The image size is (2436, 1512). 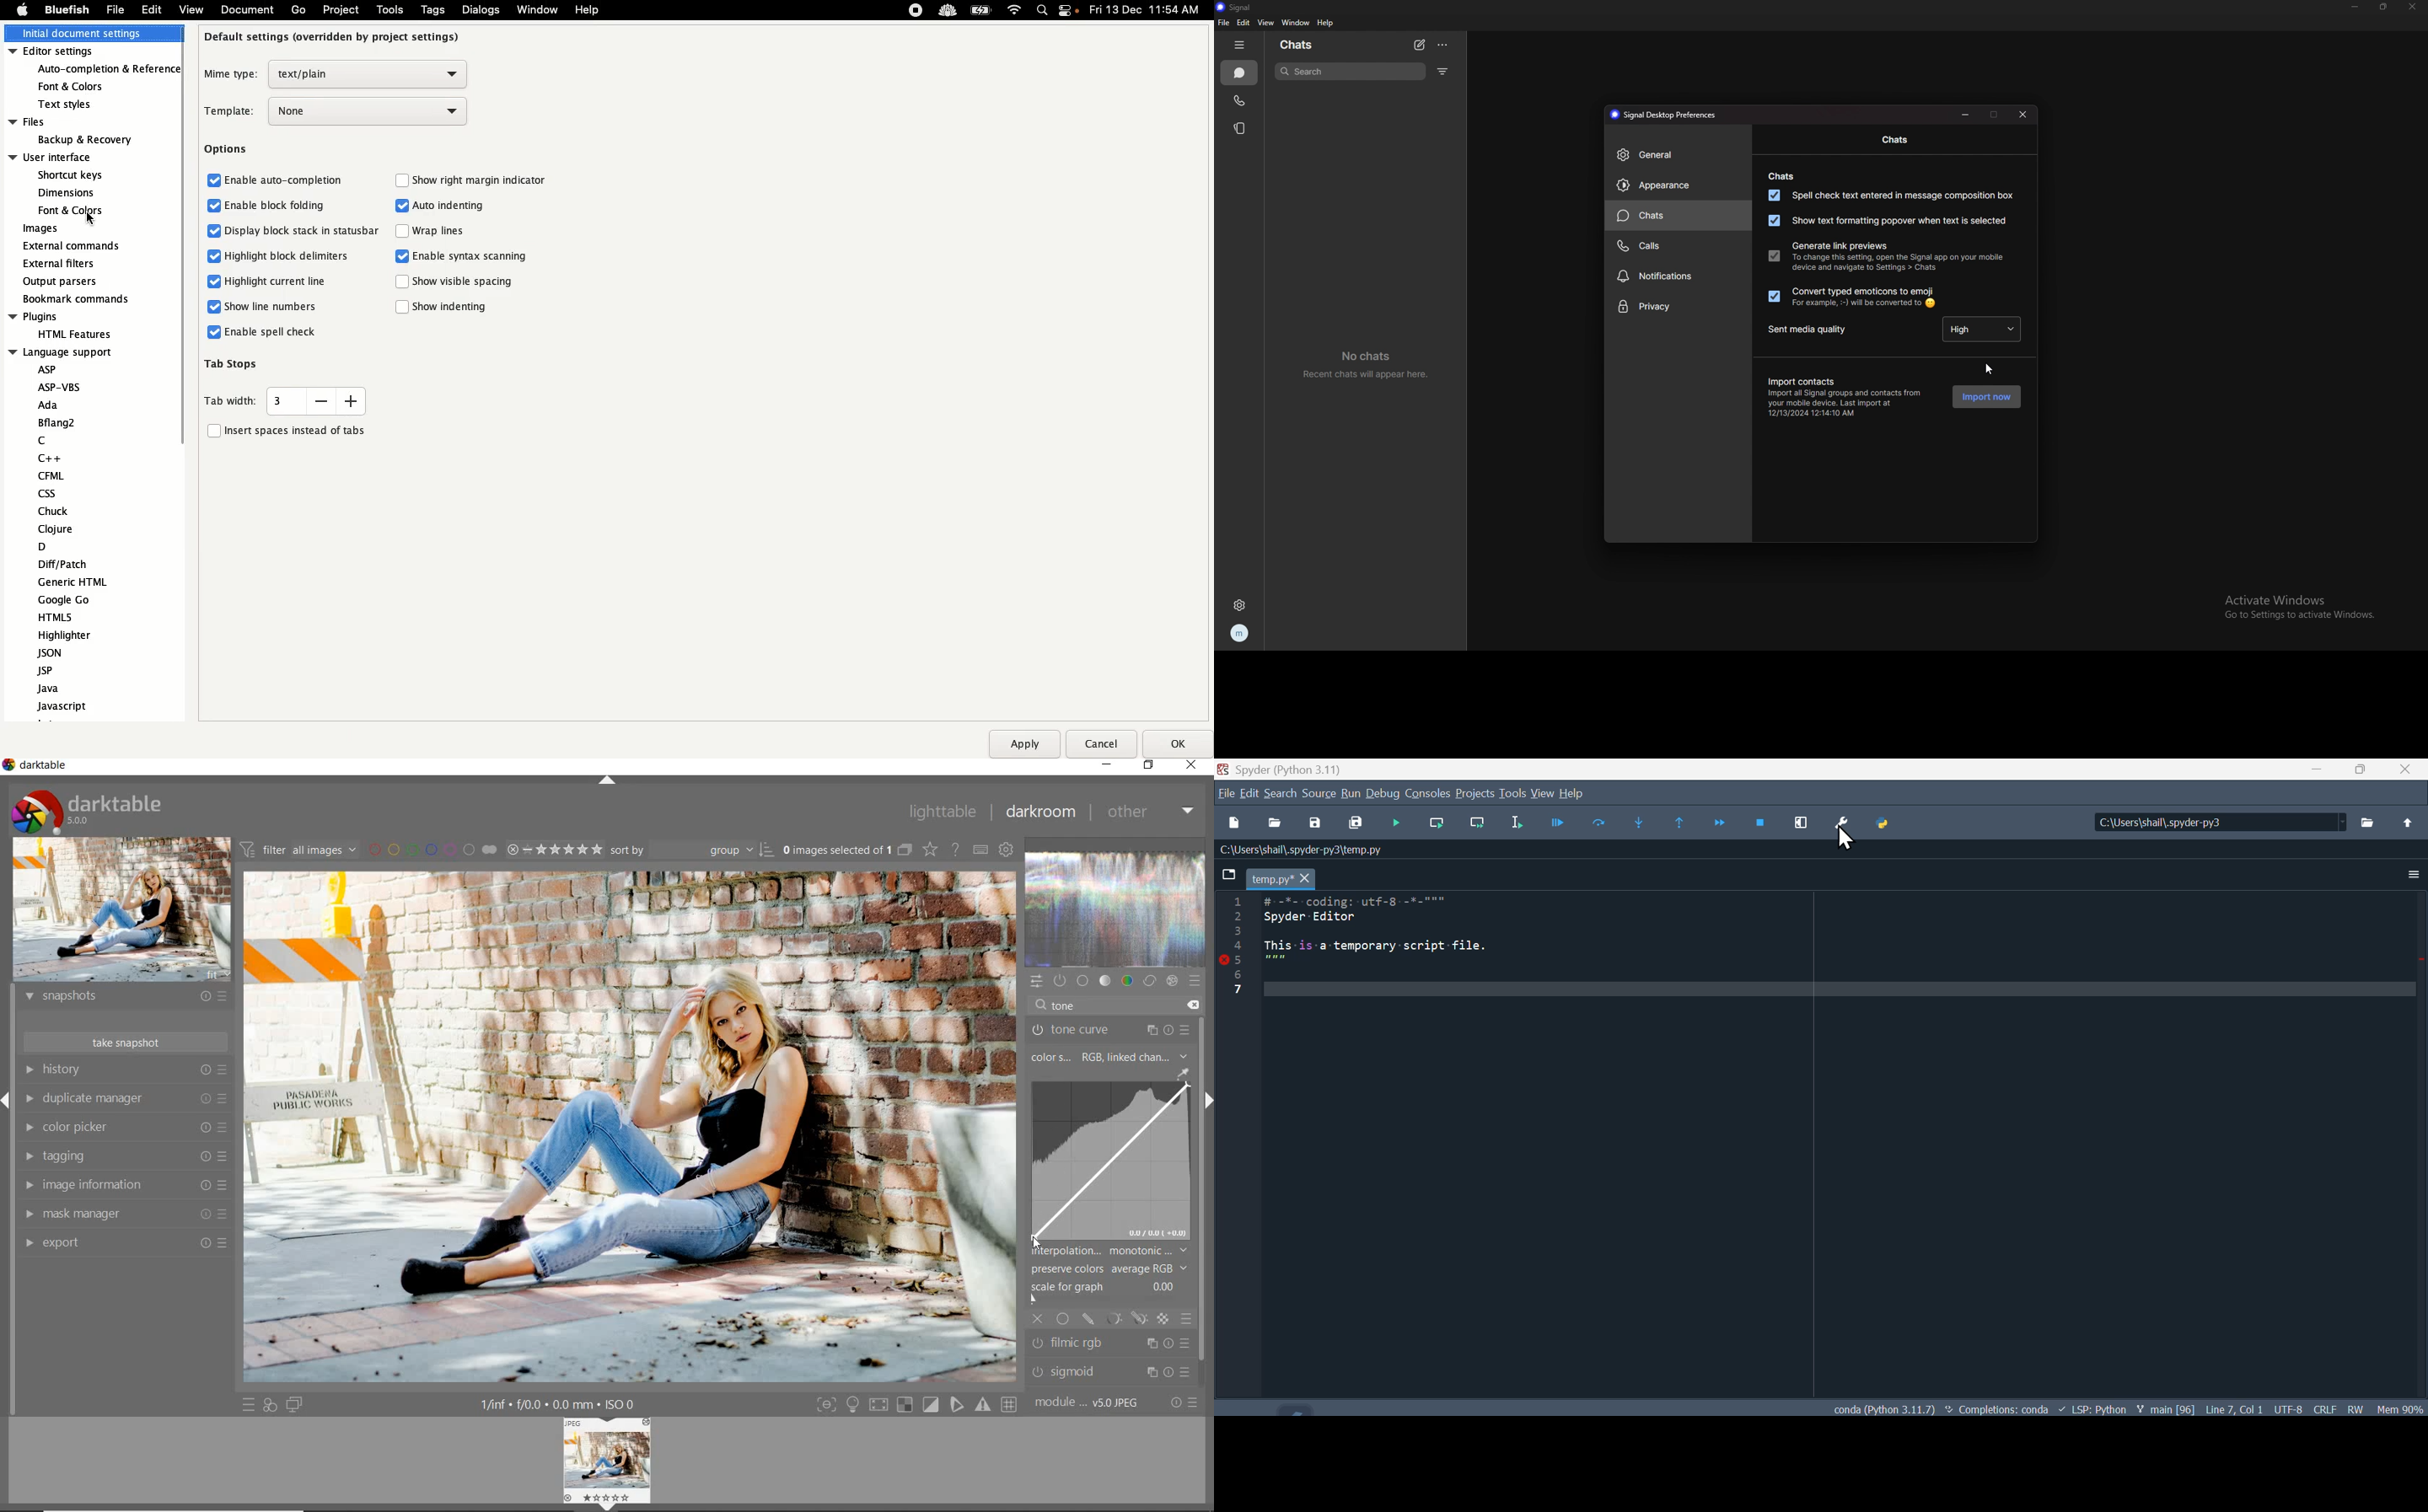 I want to click on linked channel, so click(x=1151, y=1056).